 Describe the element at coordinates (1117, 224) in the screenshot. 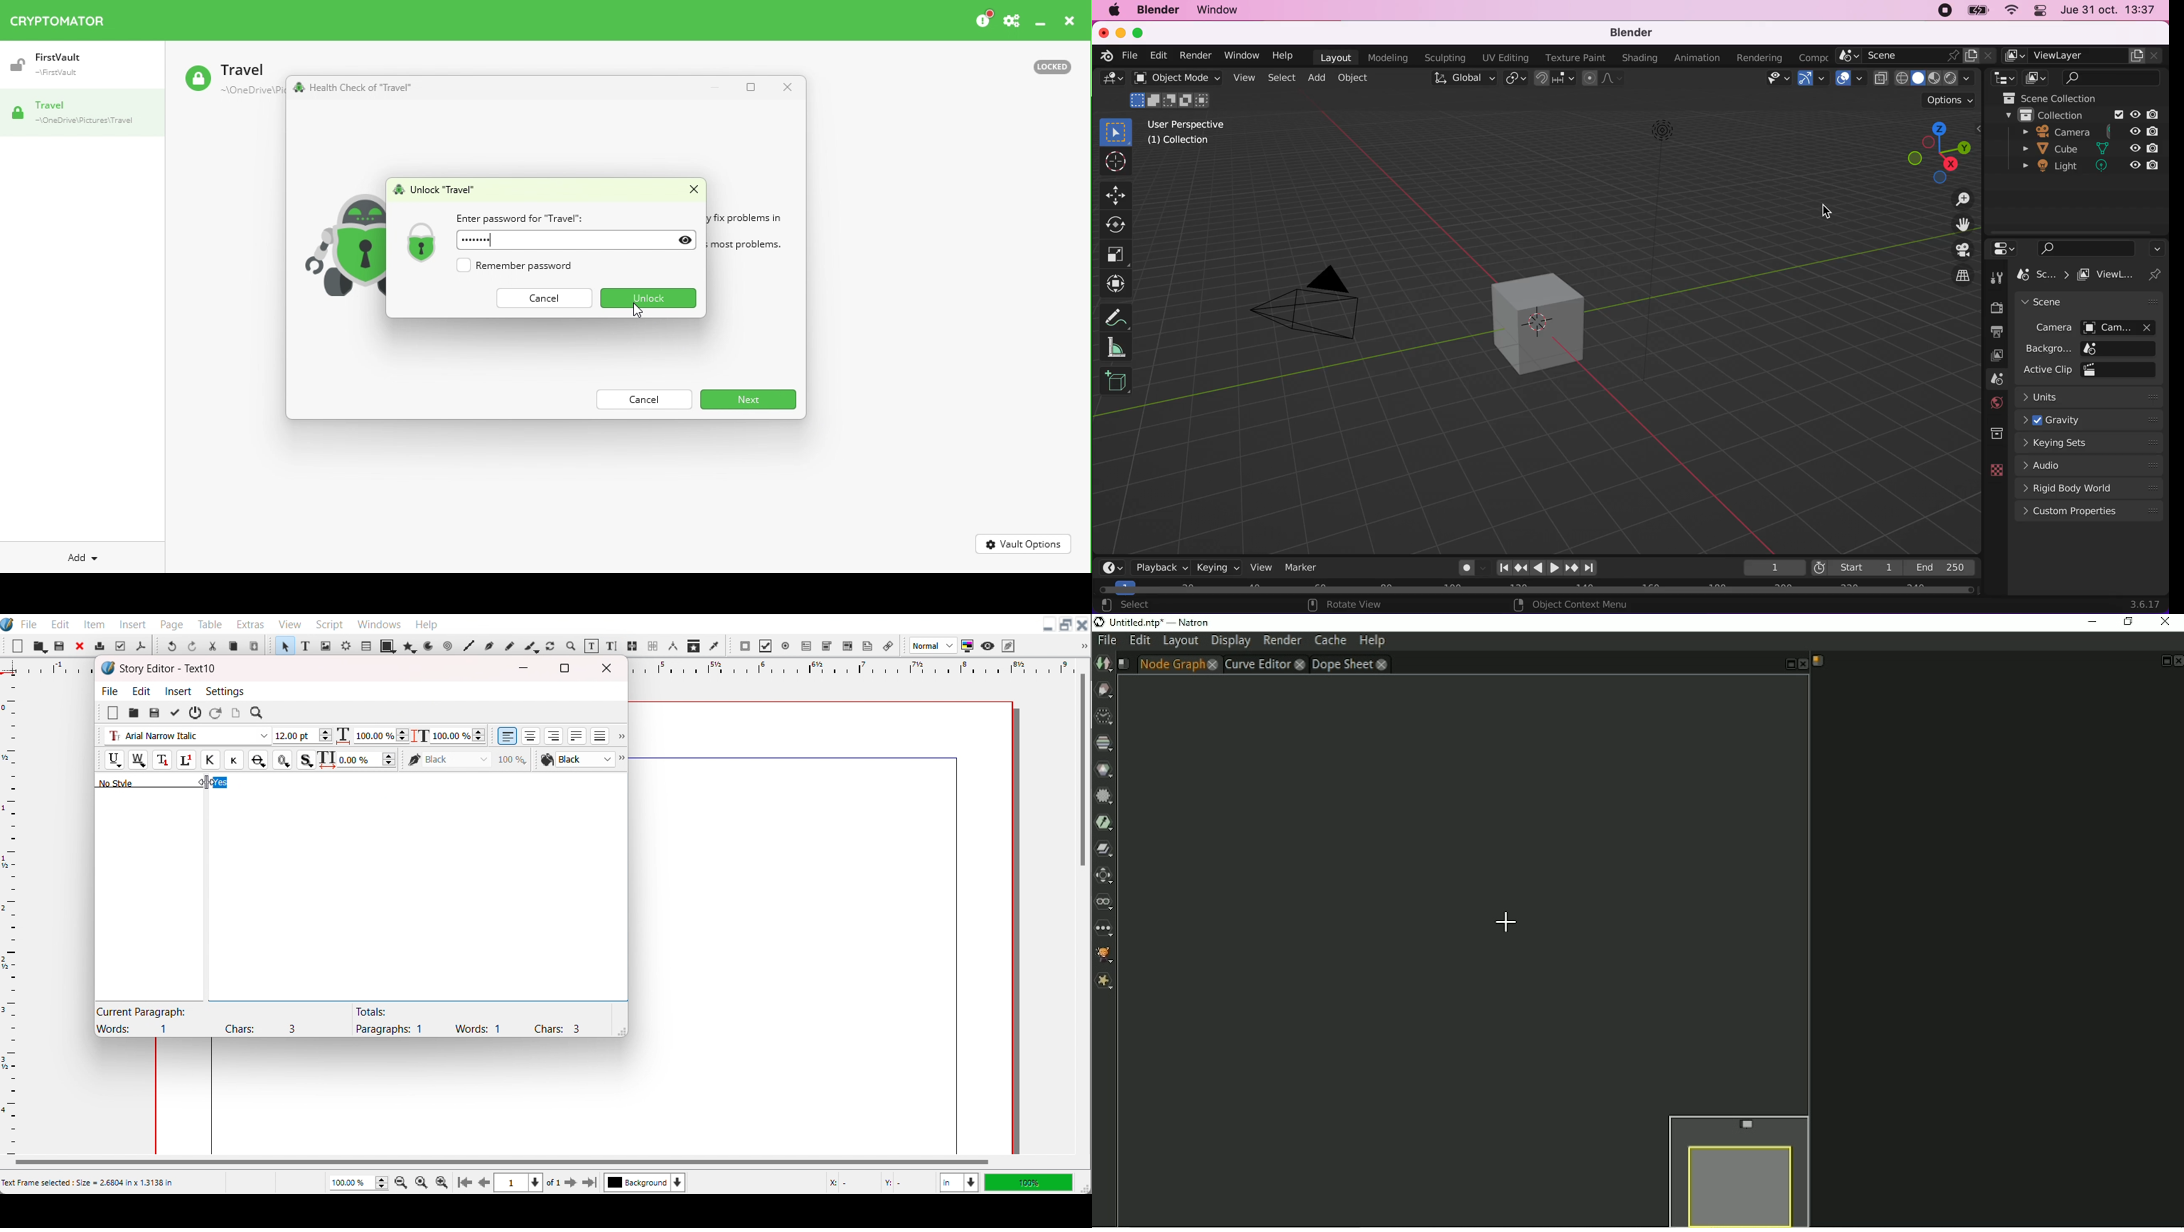

I see `rotate` at that location.